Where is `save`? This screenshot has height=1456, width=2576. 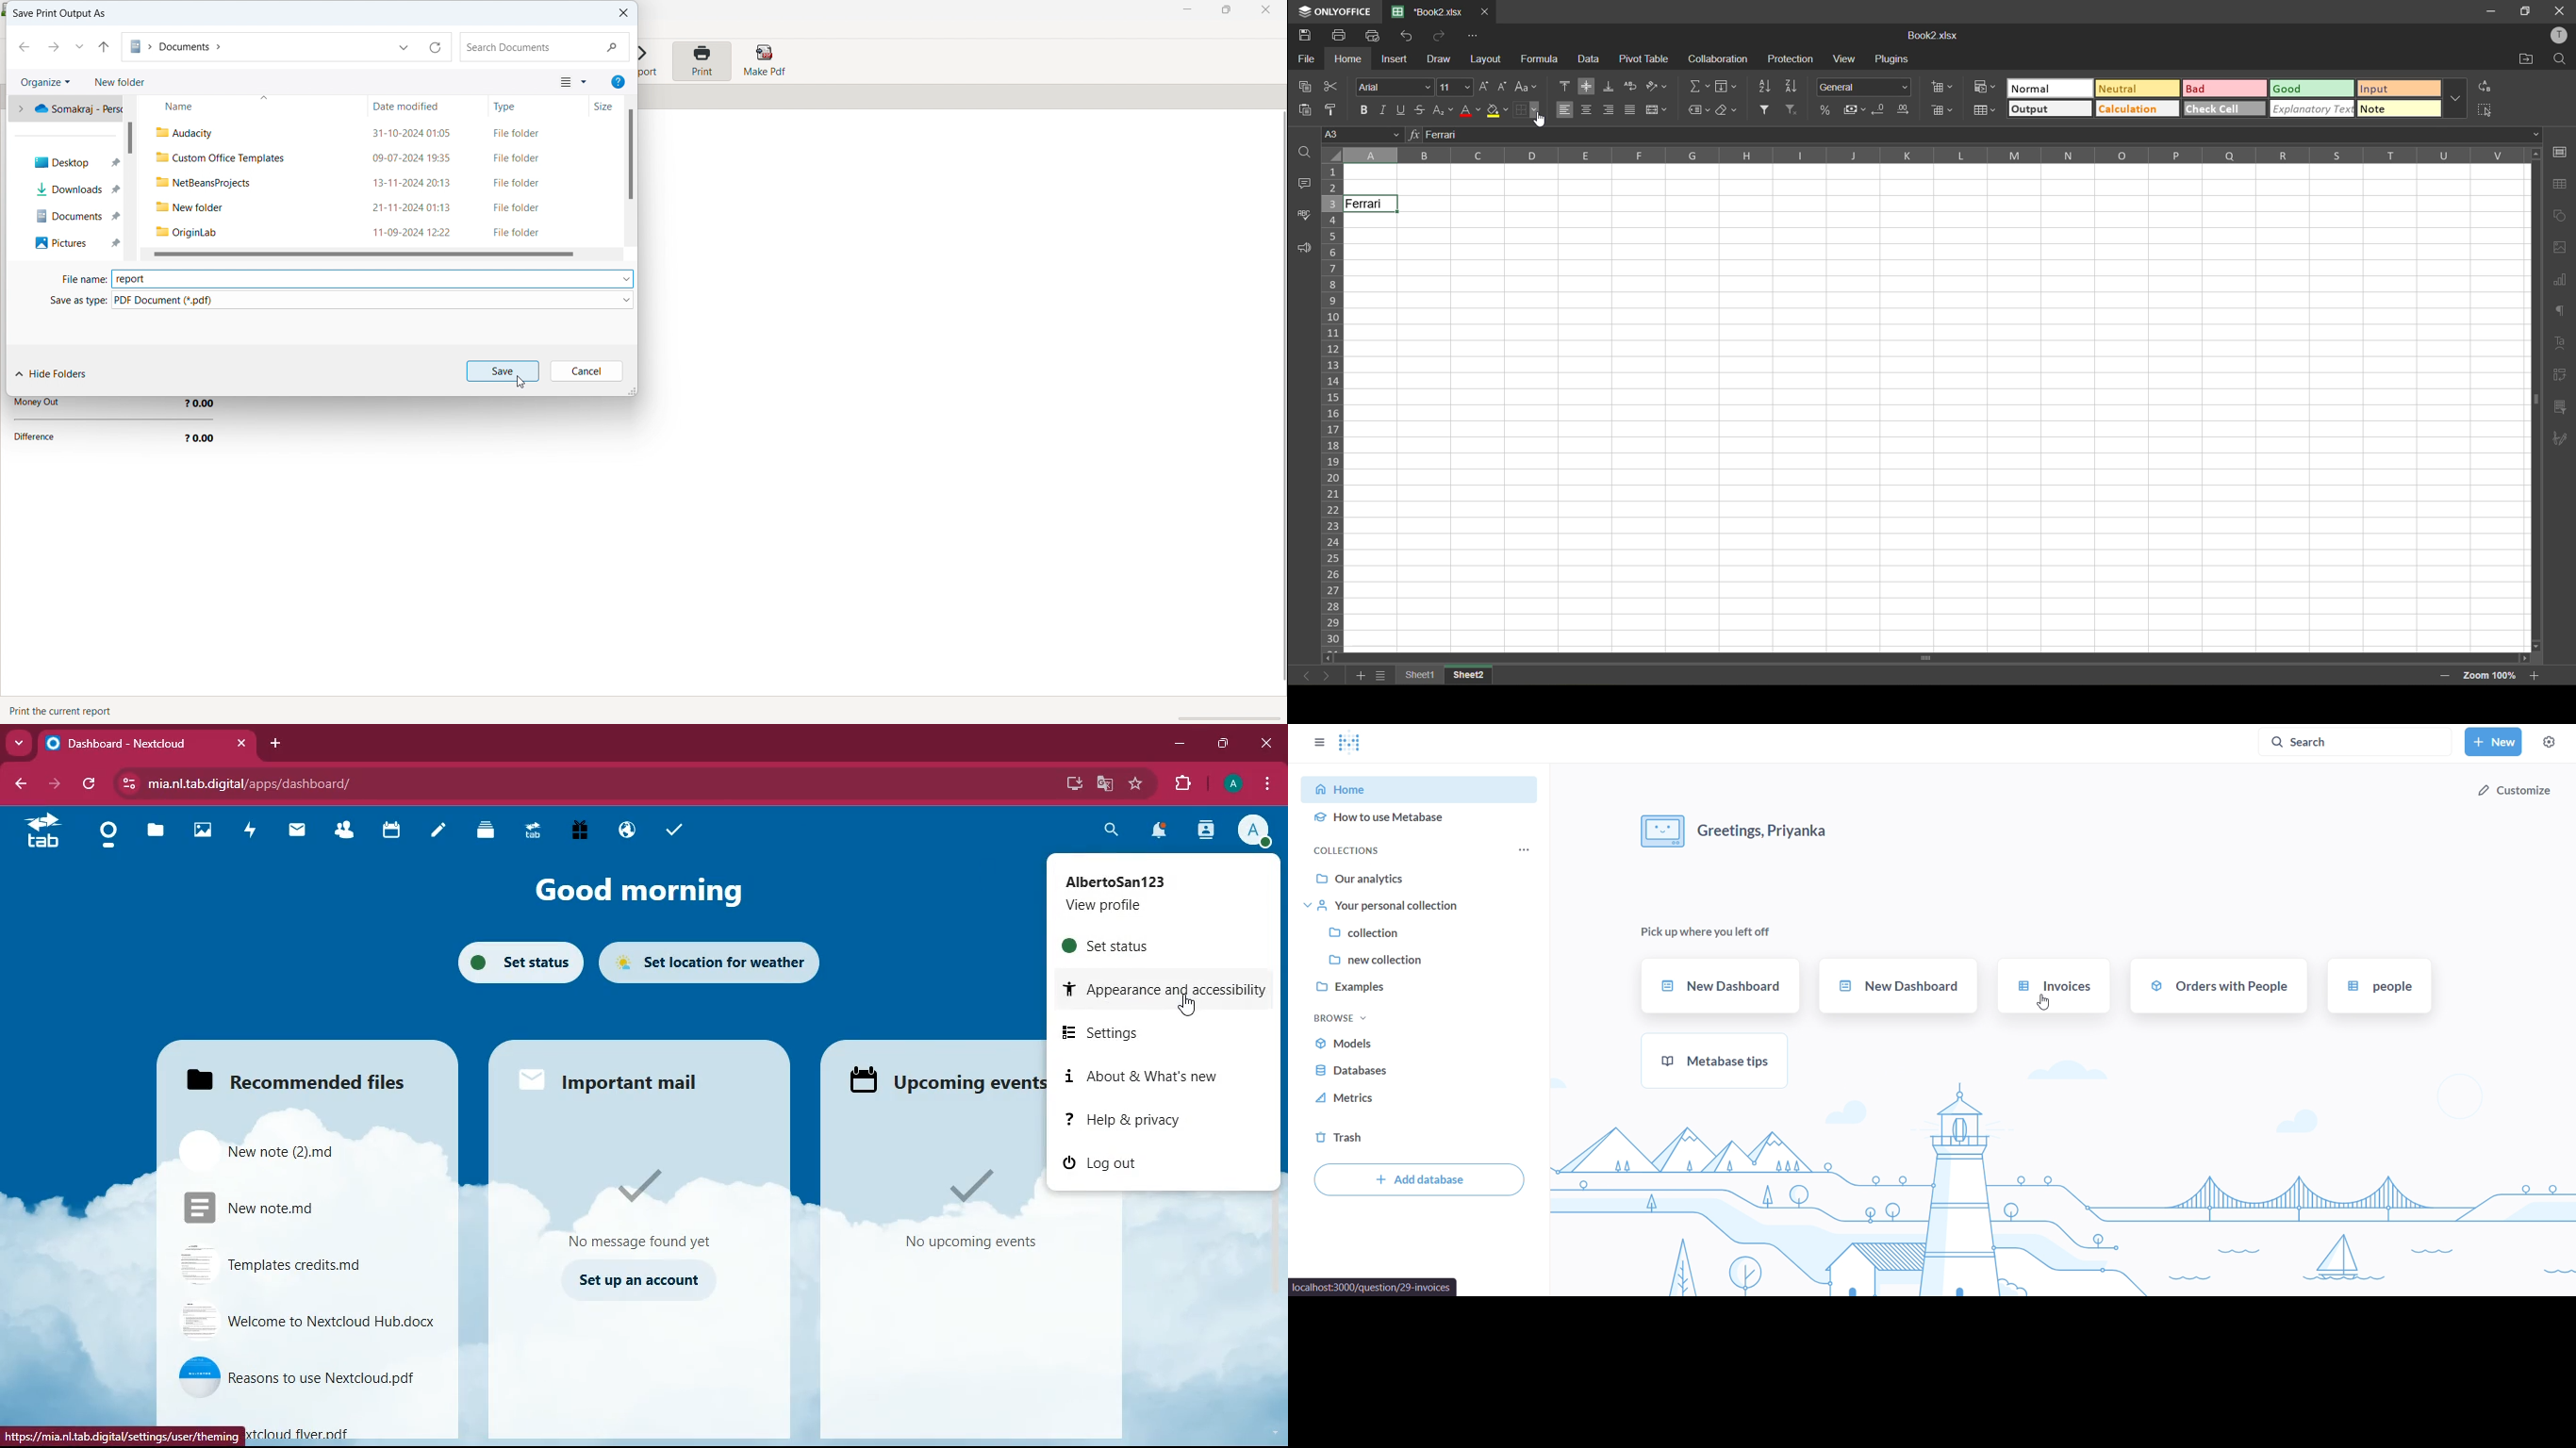 save is located at coordinates (502, 371).